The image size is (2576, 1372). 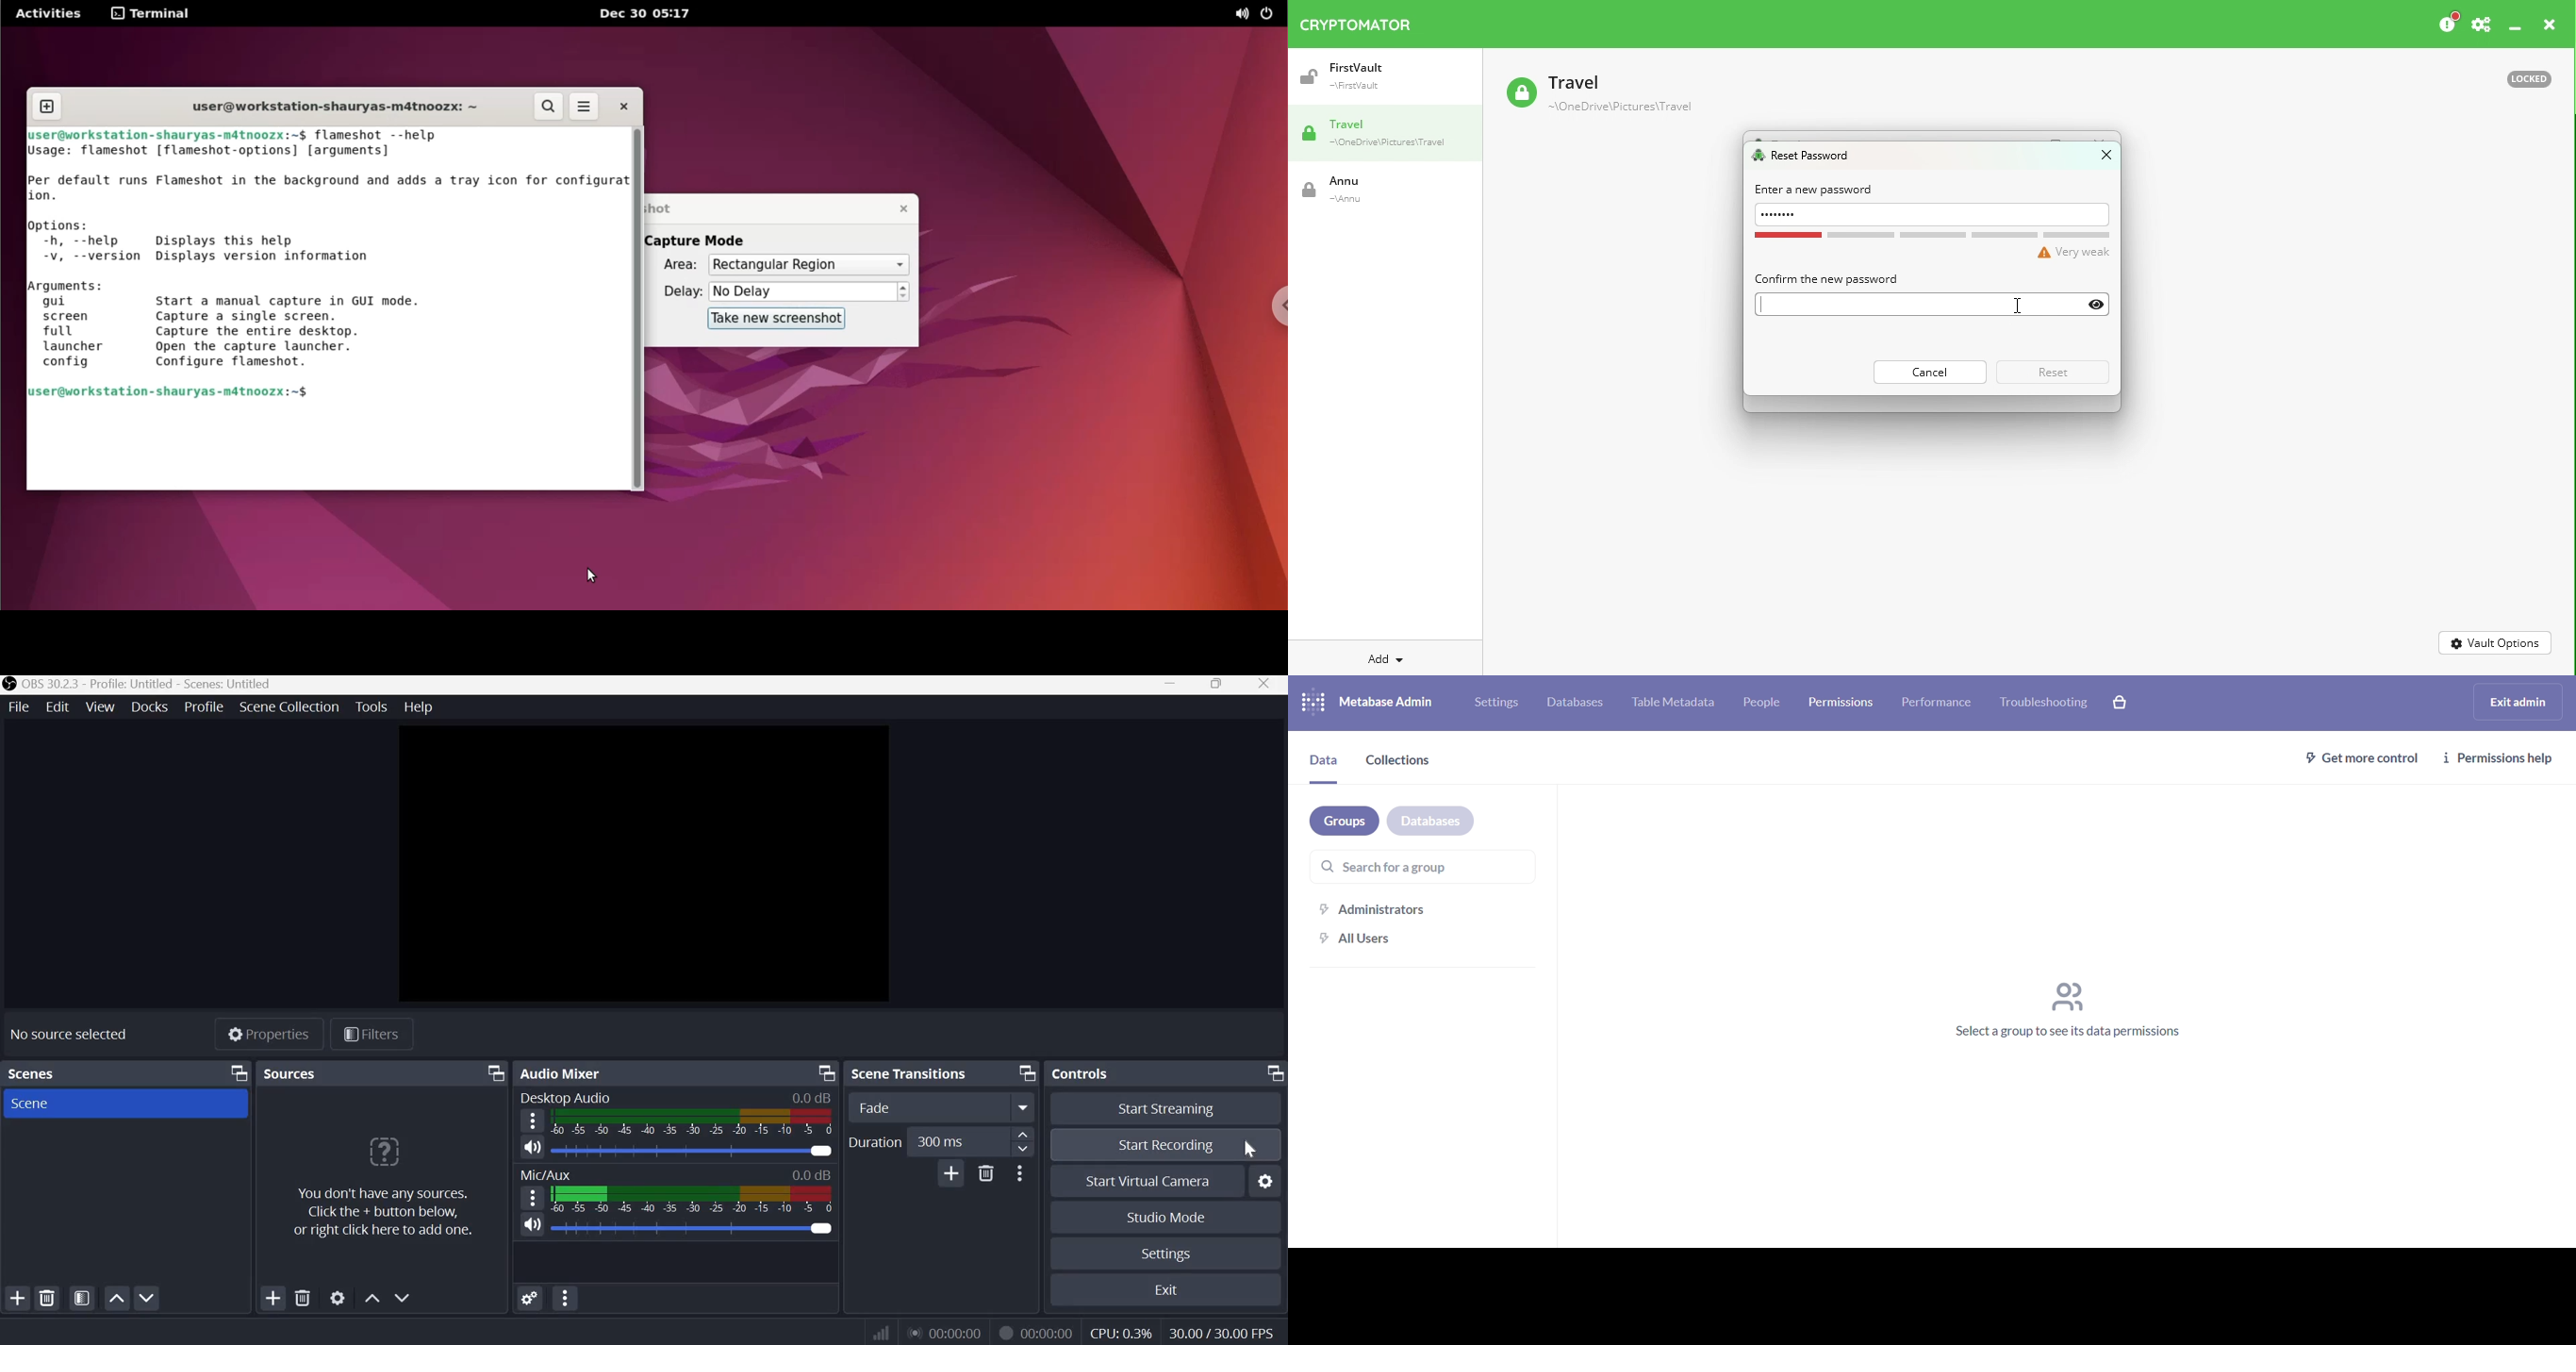 I want to click on Move source(s) down, so click(x=407, y=1297).